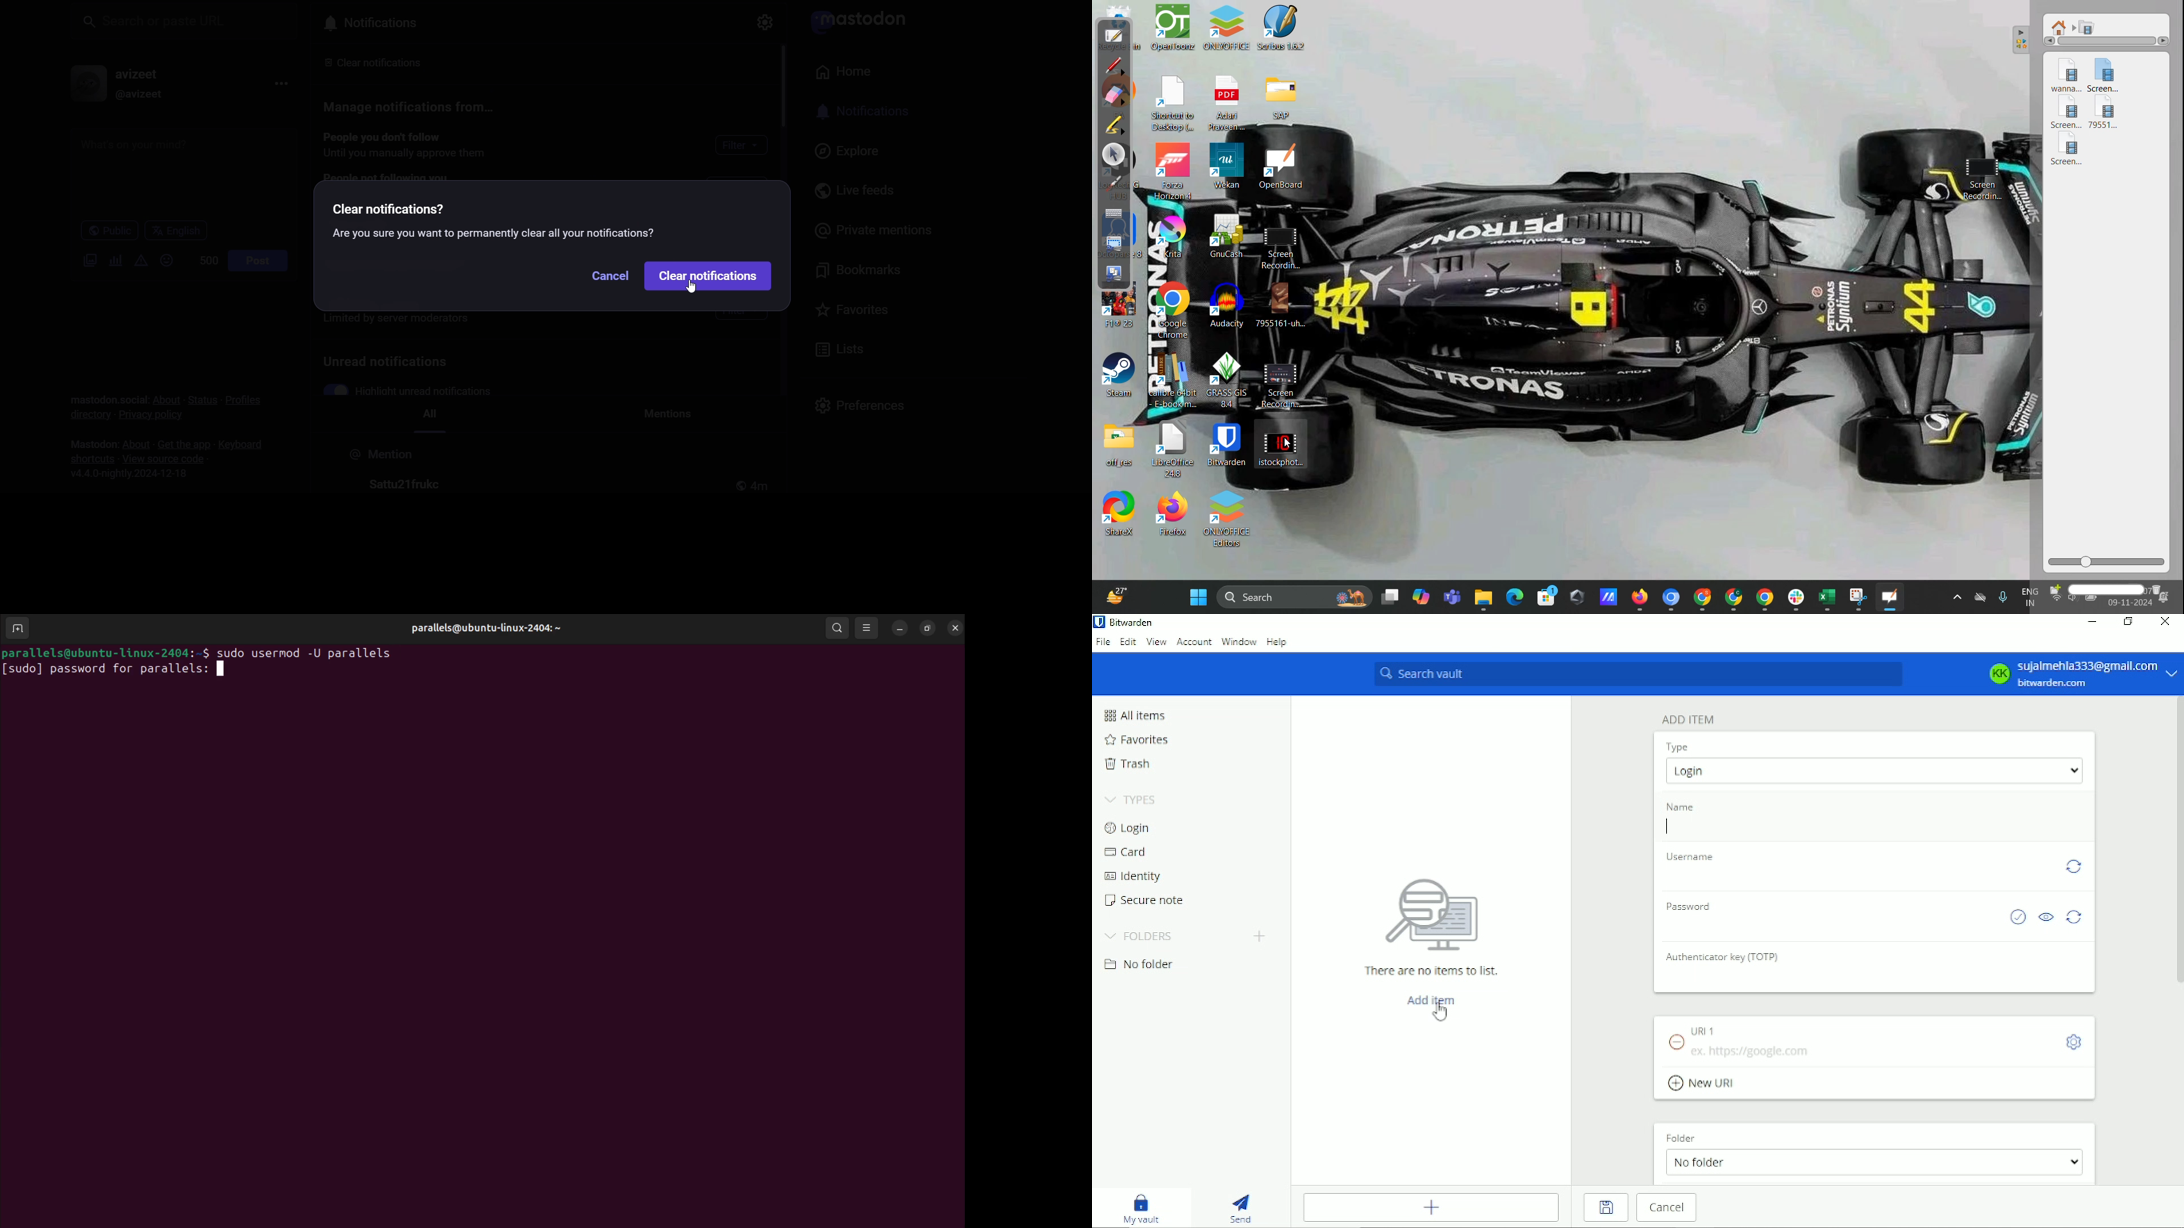  Describe the element at coordinates (1114, 38) in the screenshot. I see `board` at that location.